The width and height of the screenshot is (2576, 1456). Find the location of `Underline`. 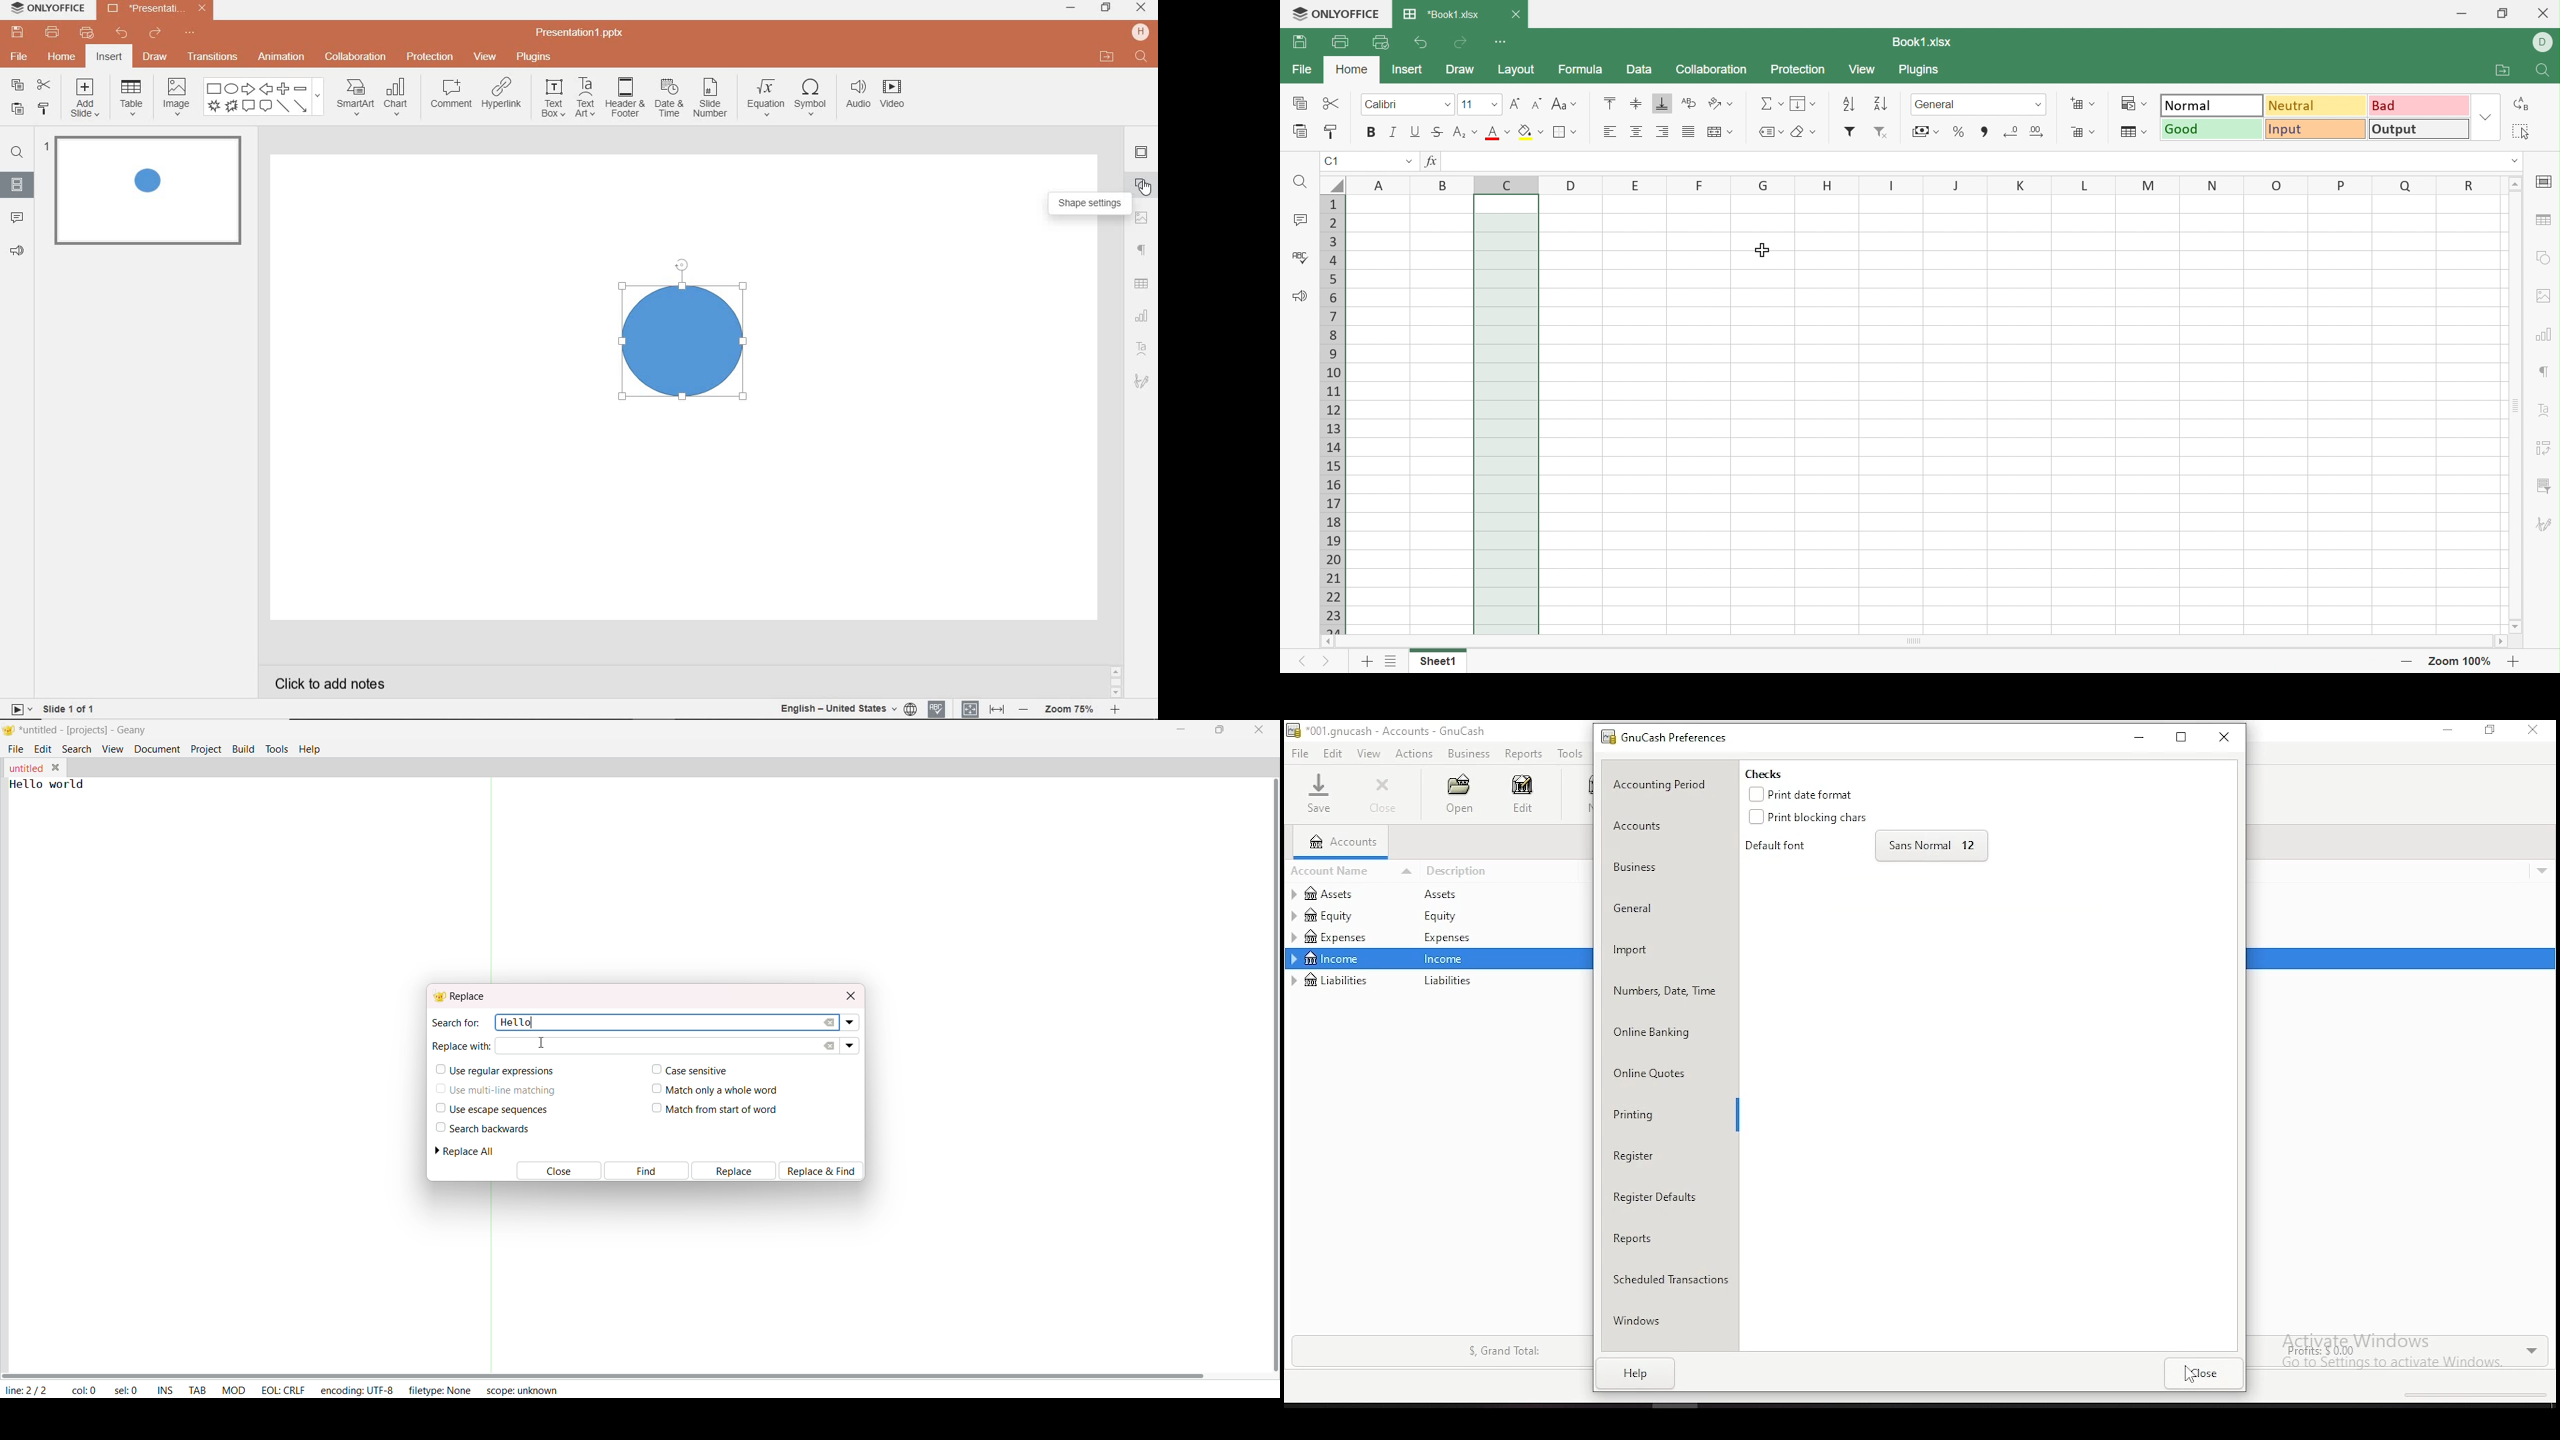

Underline is located at coordinates (1414, 132).